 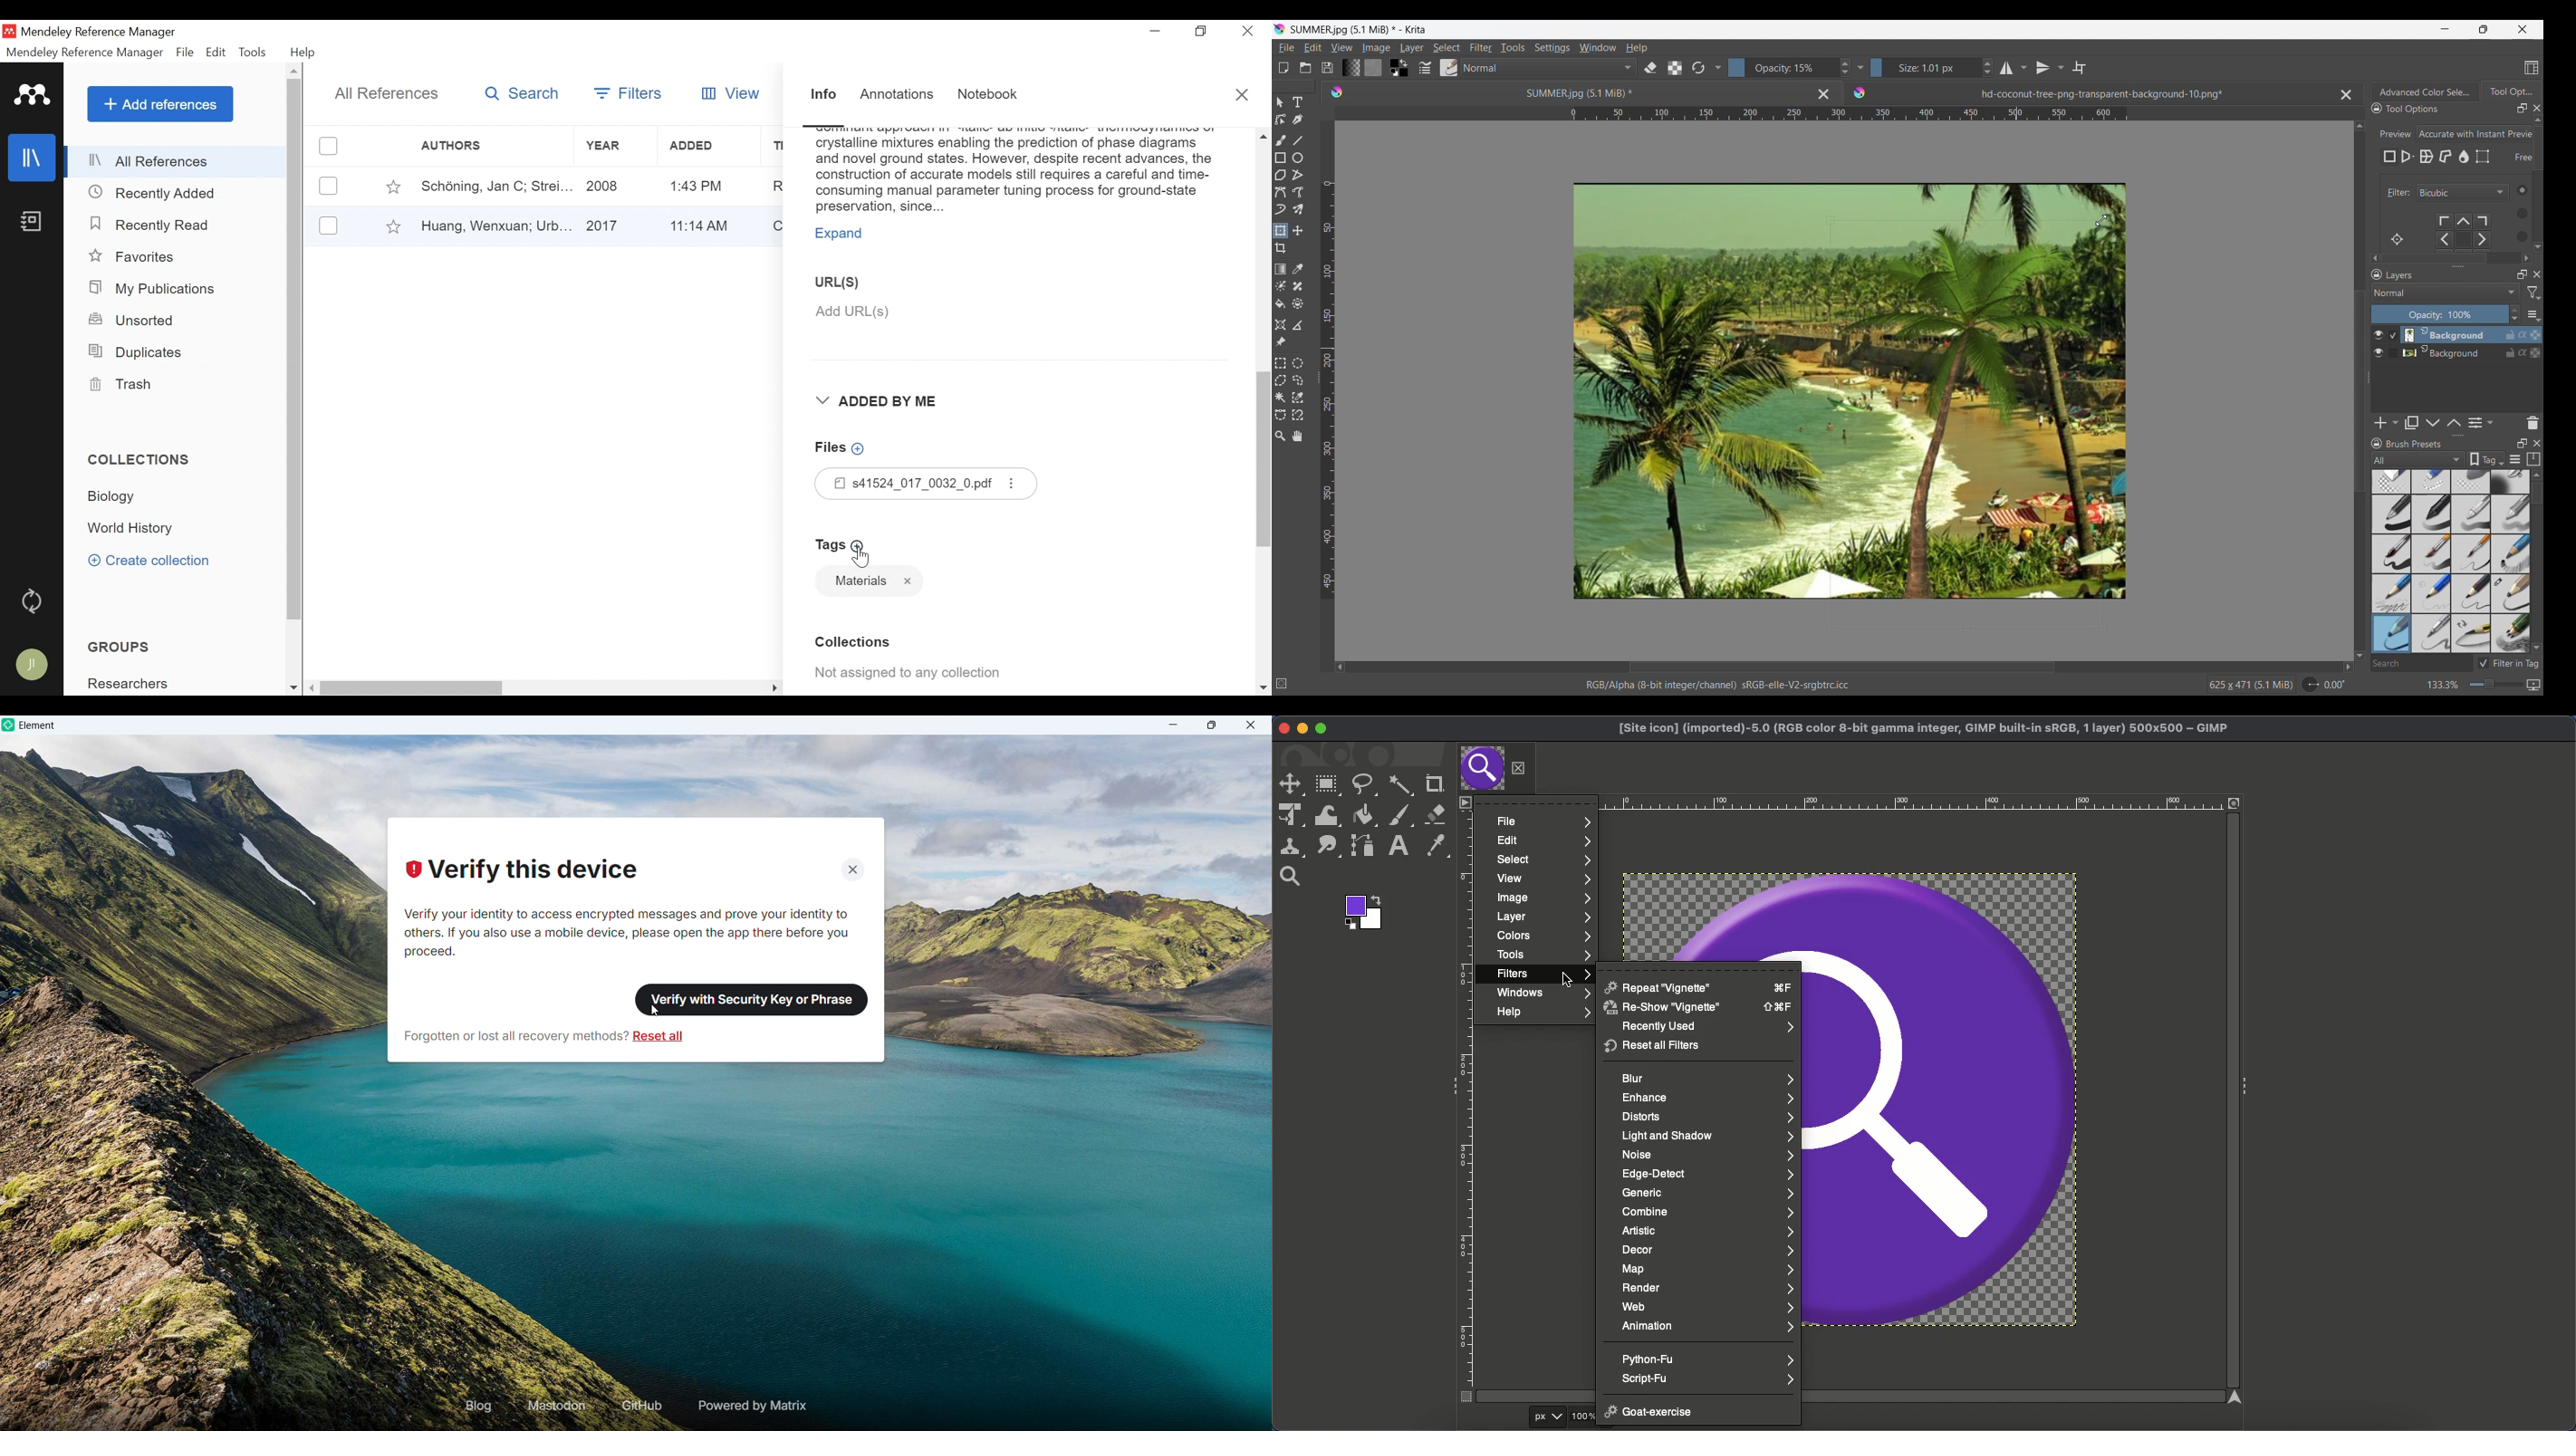 What do you see at coordinates (32, 157) in the screenshot?
I see `Library` at bounding box center [32, 157].